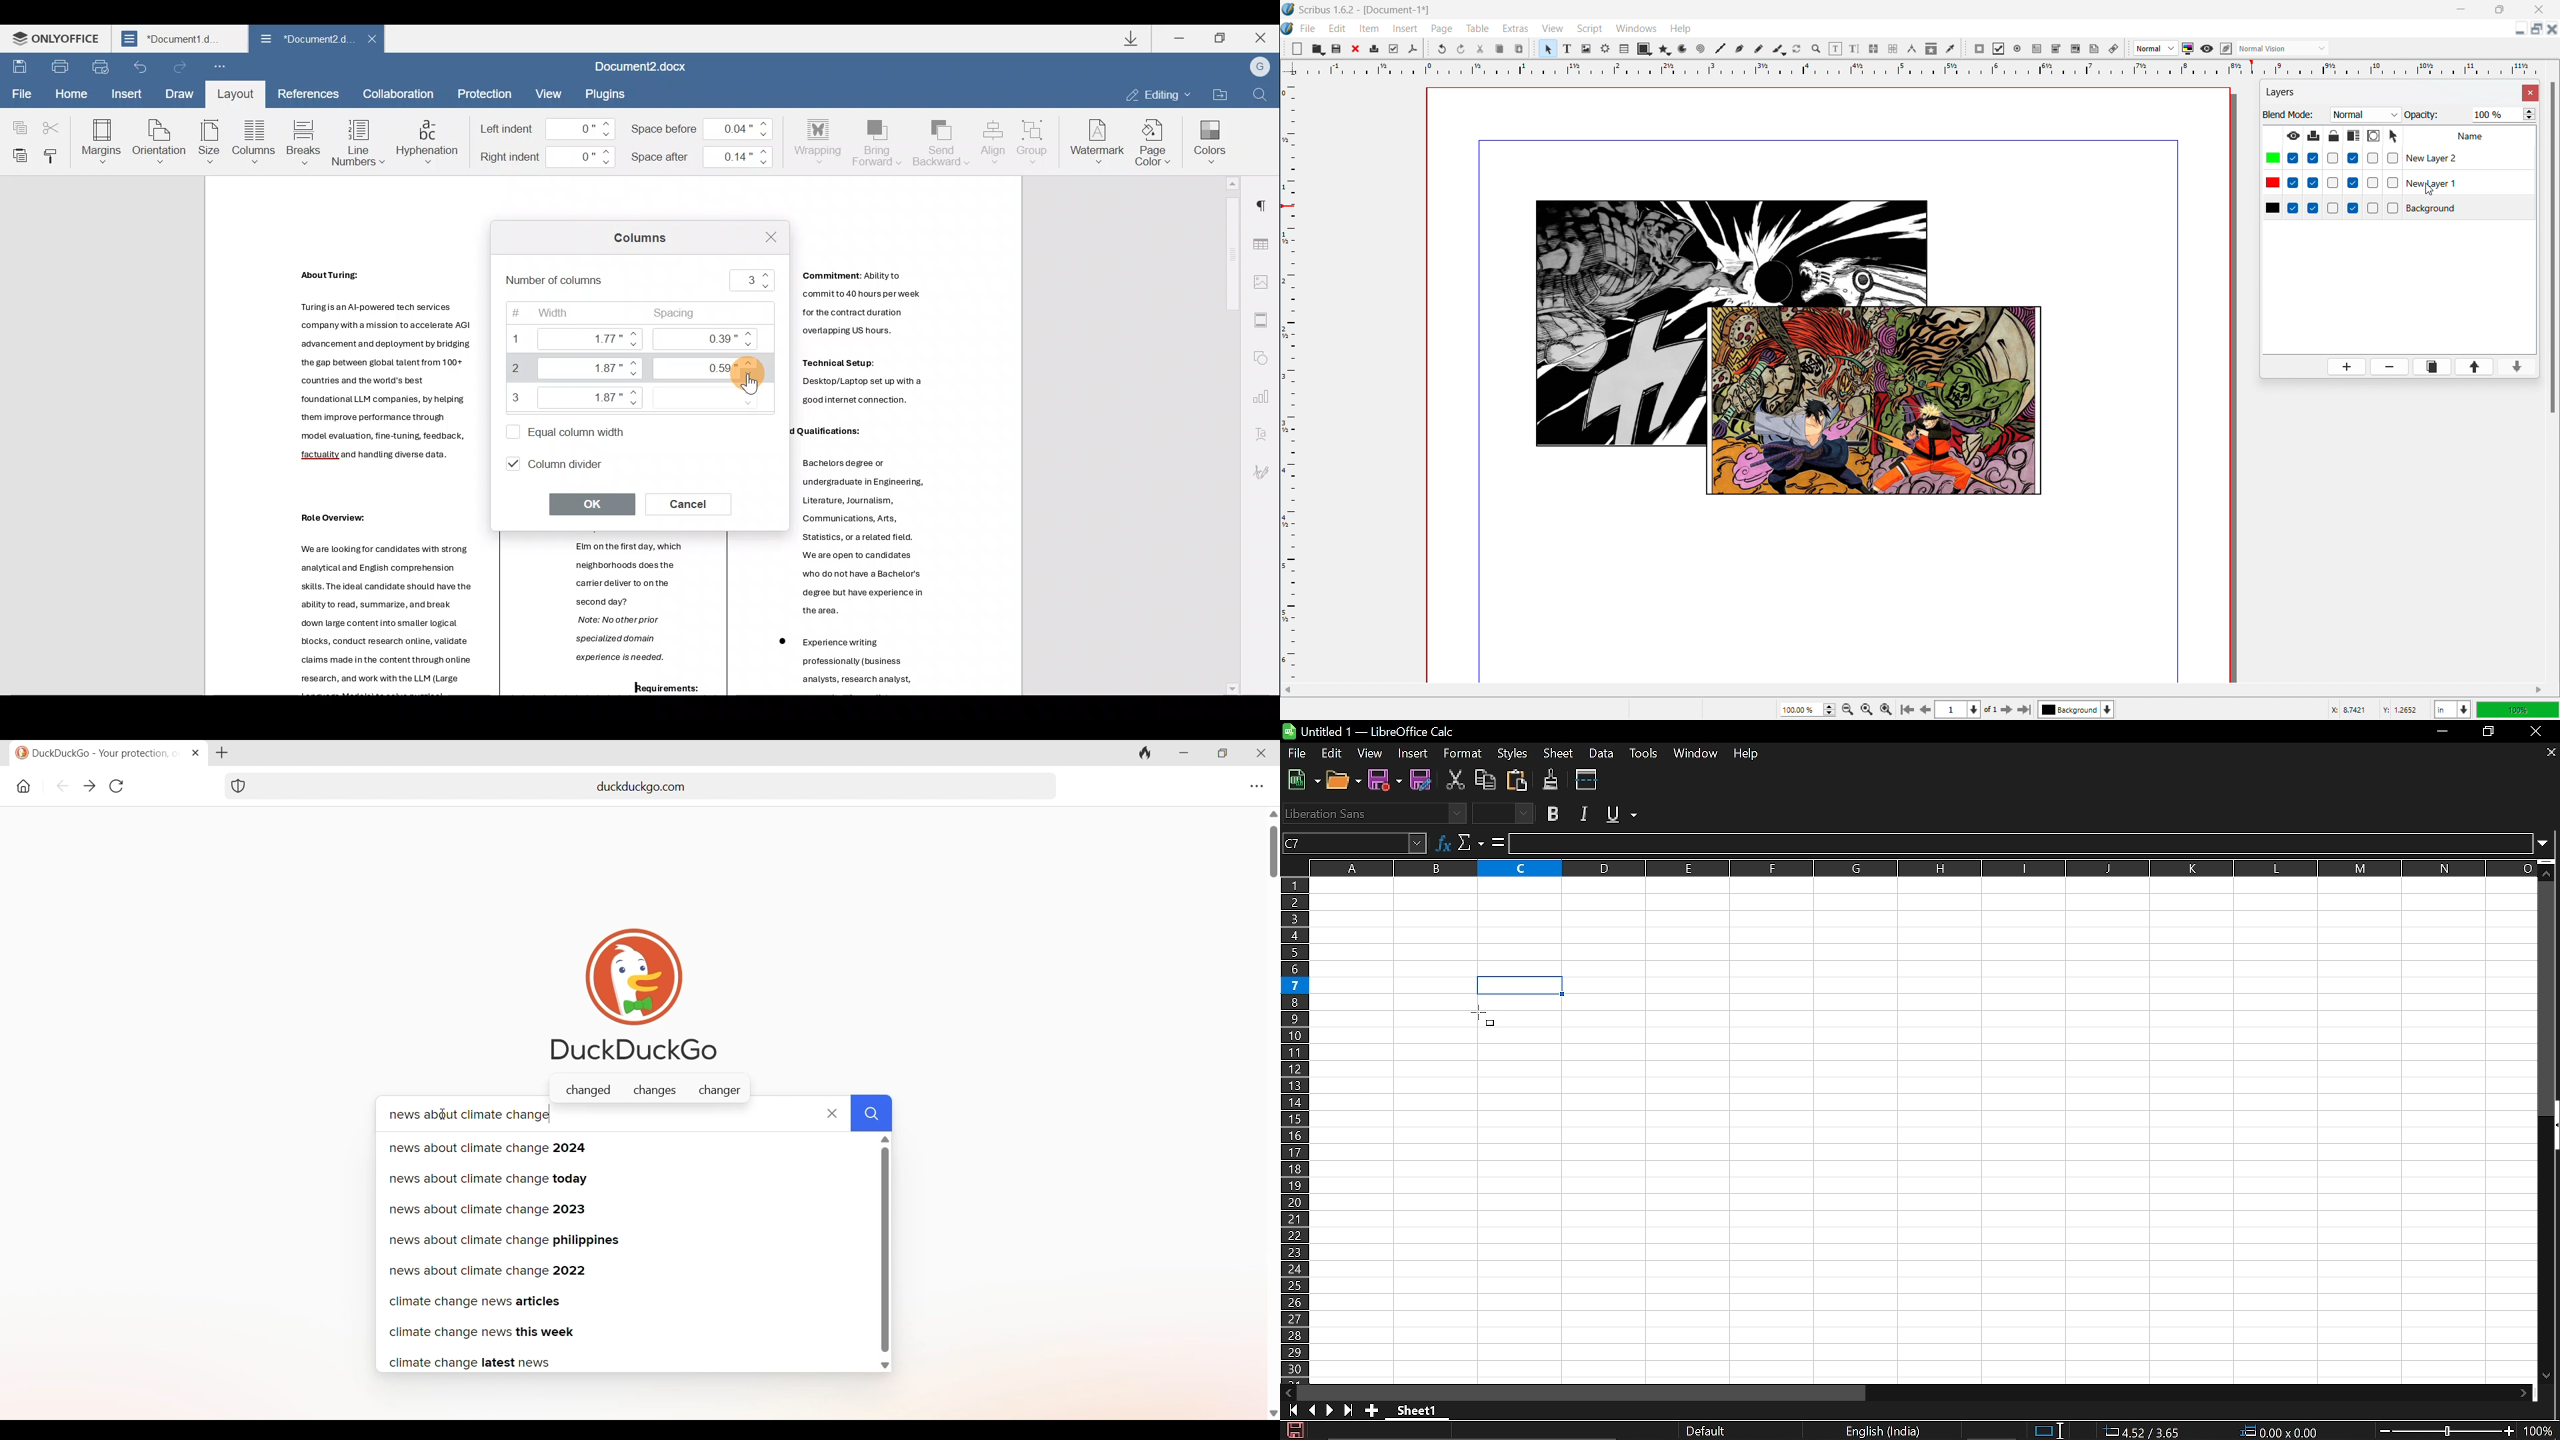  I want to click on Paragraph settings, so click(1267, 201).